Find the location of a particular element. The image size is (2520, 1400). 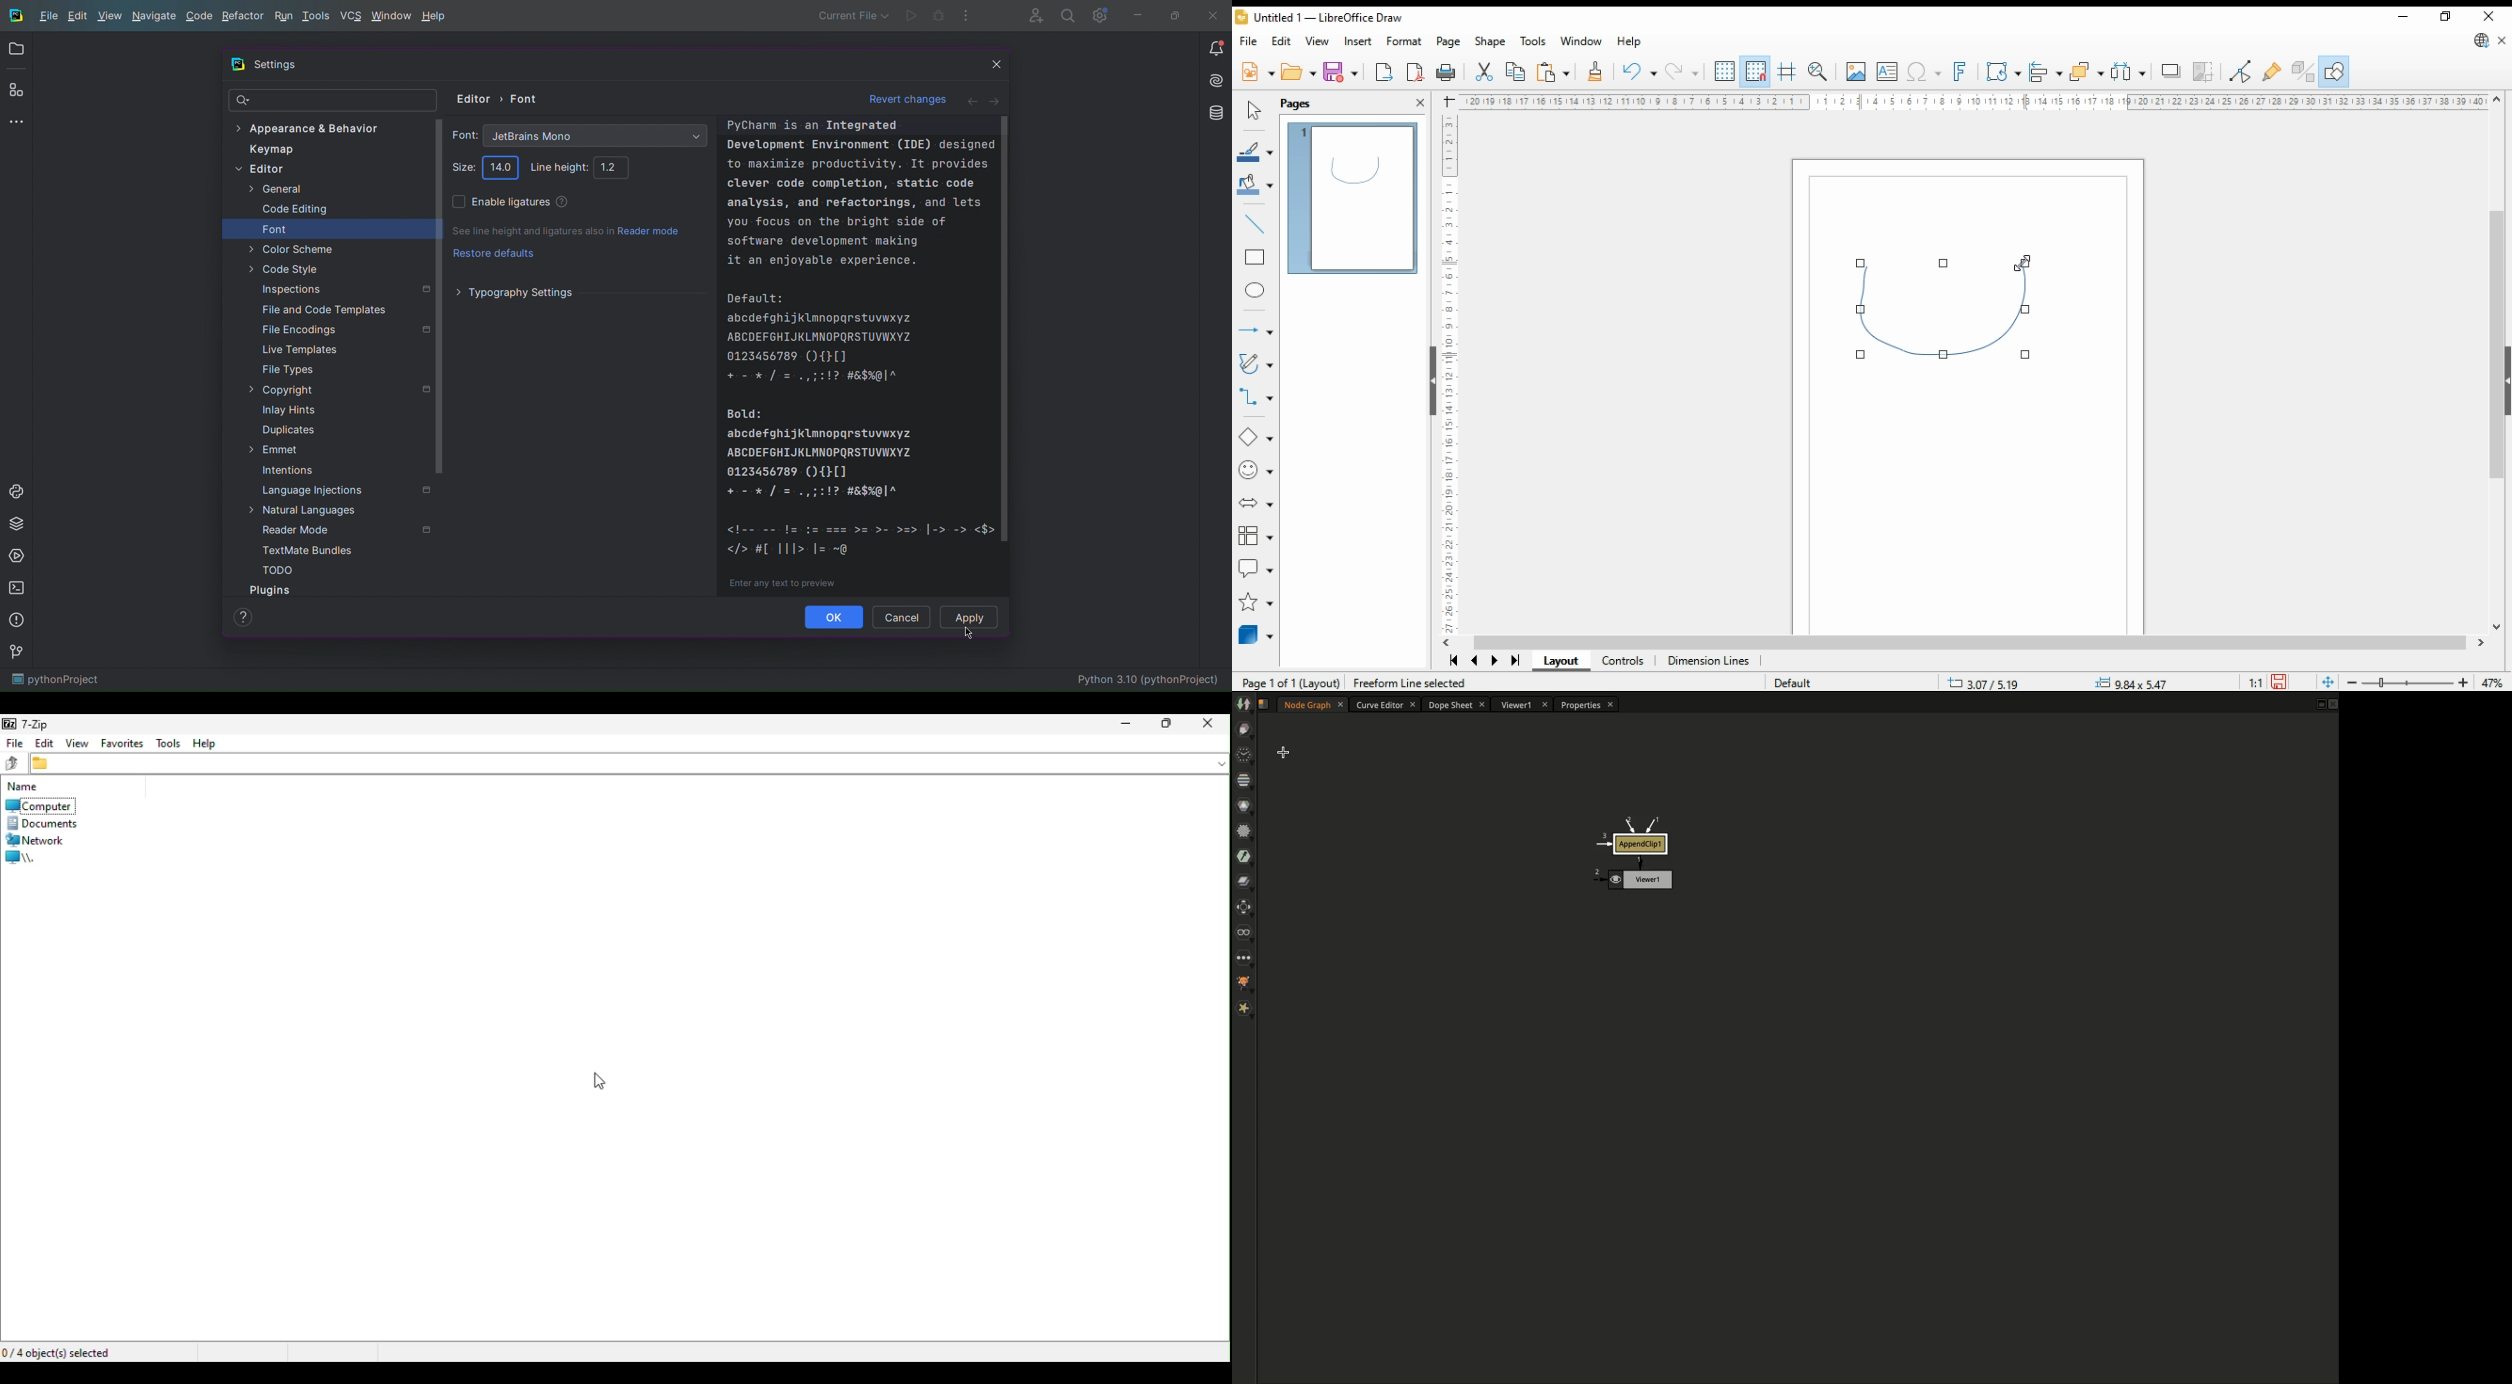

edit is located at coordinates (1282, 41).